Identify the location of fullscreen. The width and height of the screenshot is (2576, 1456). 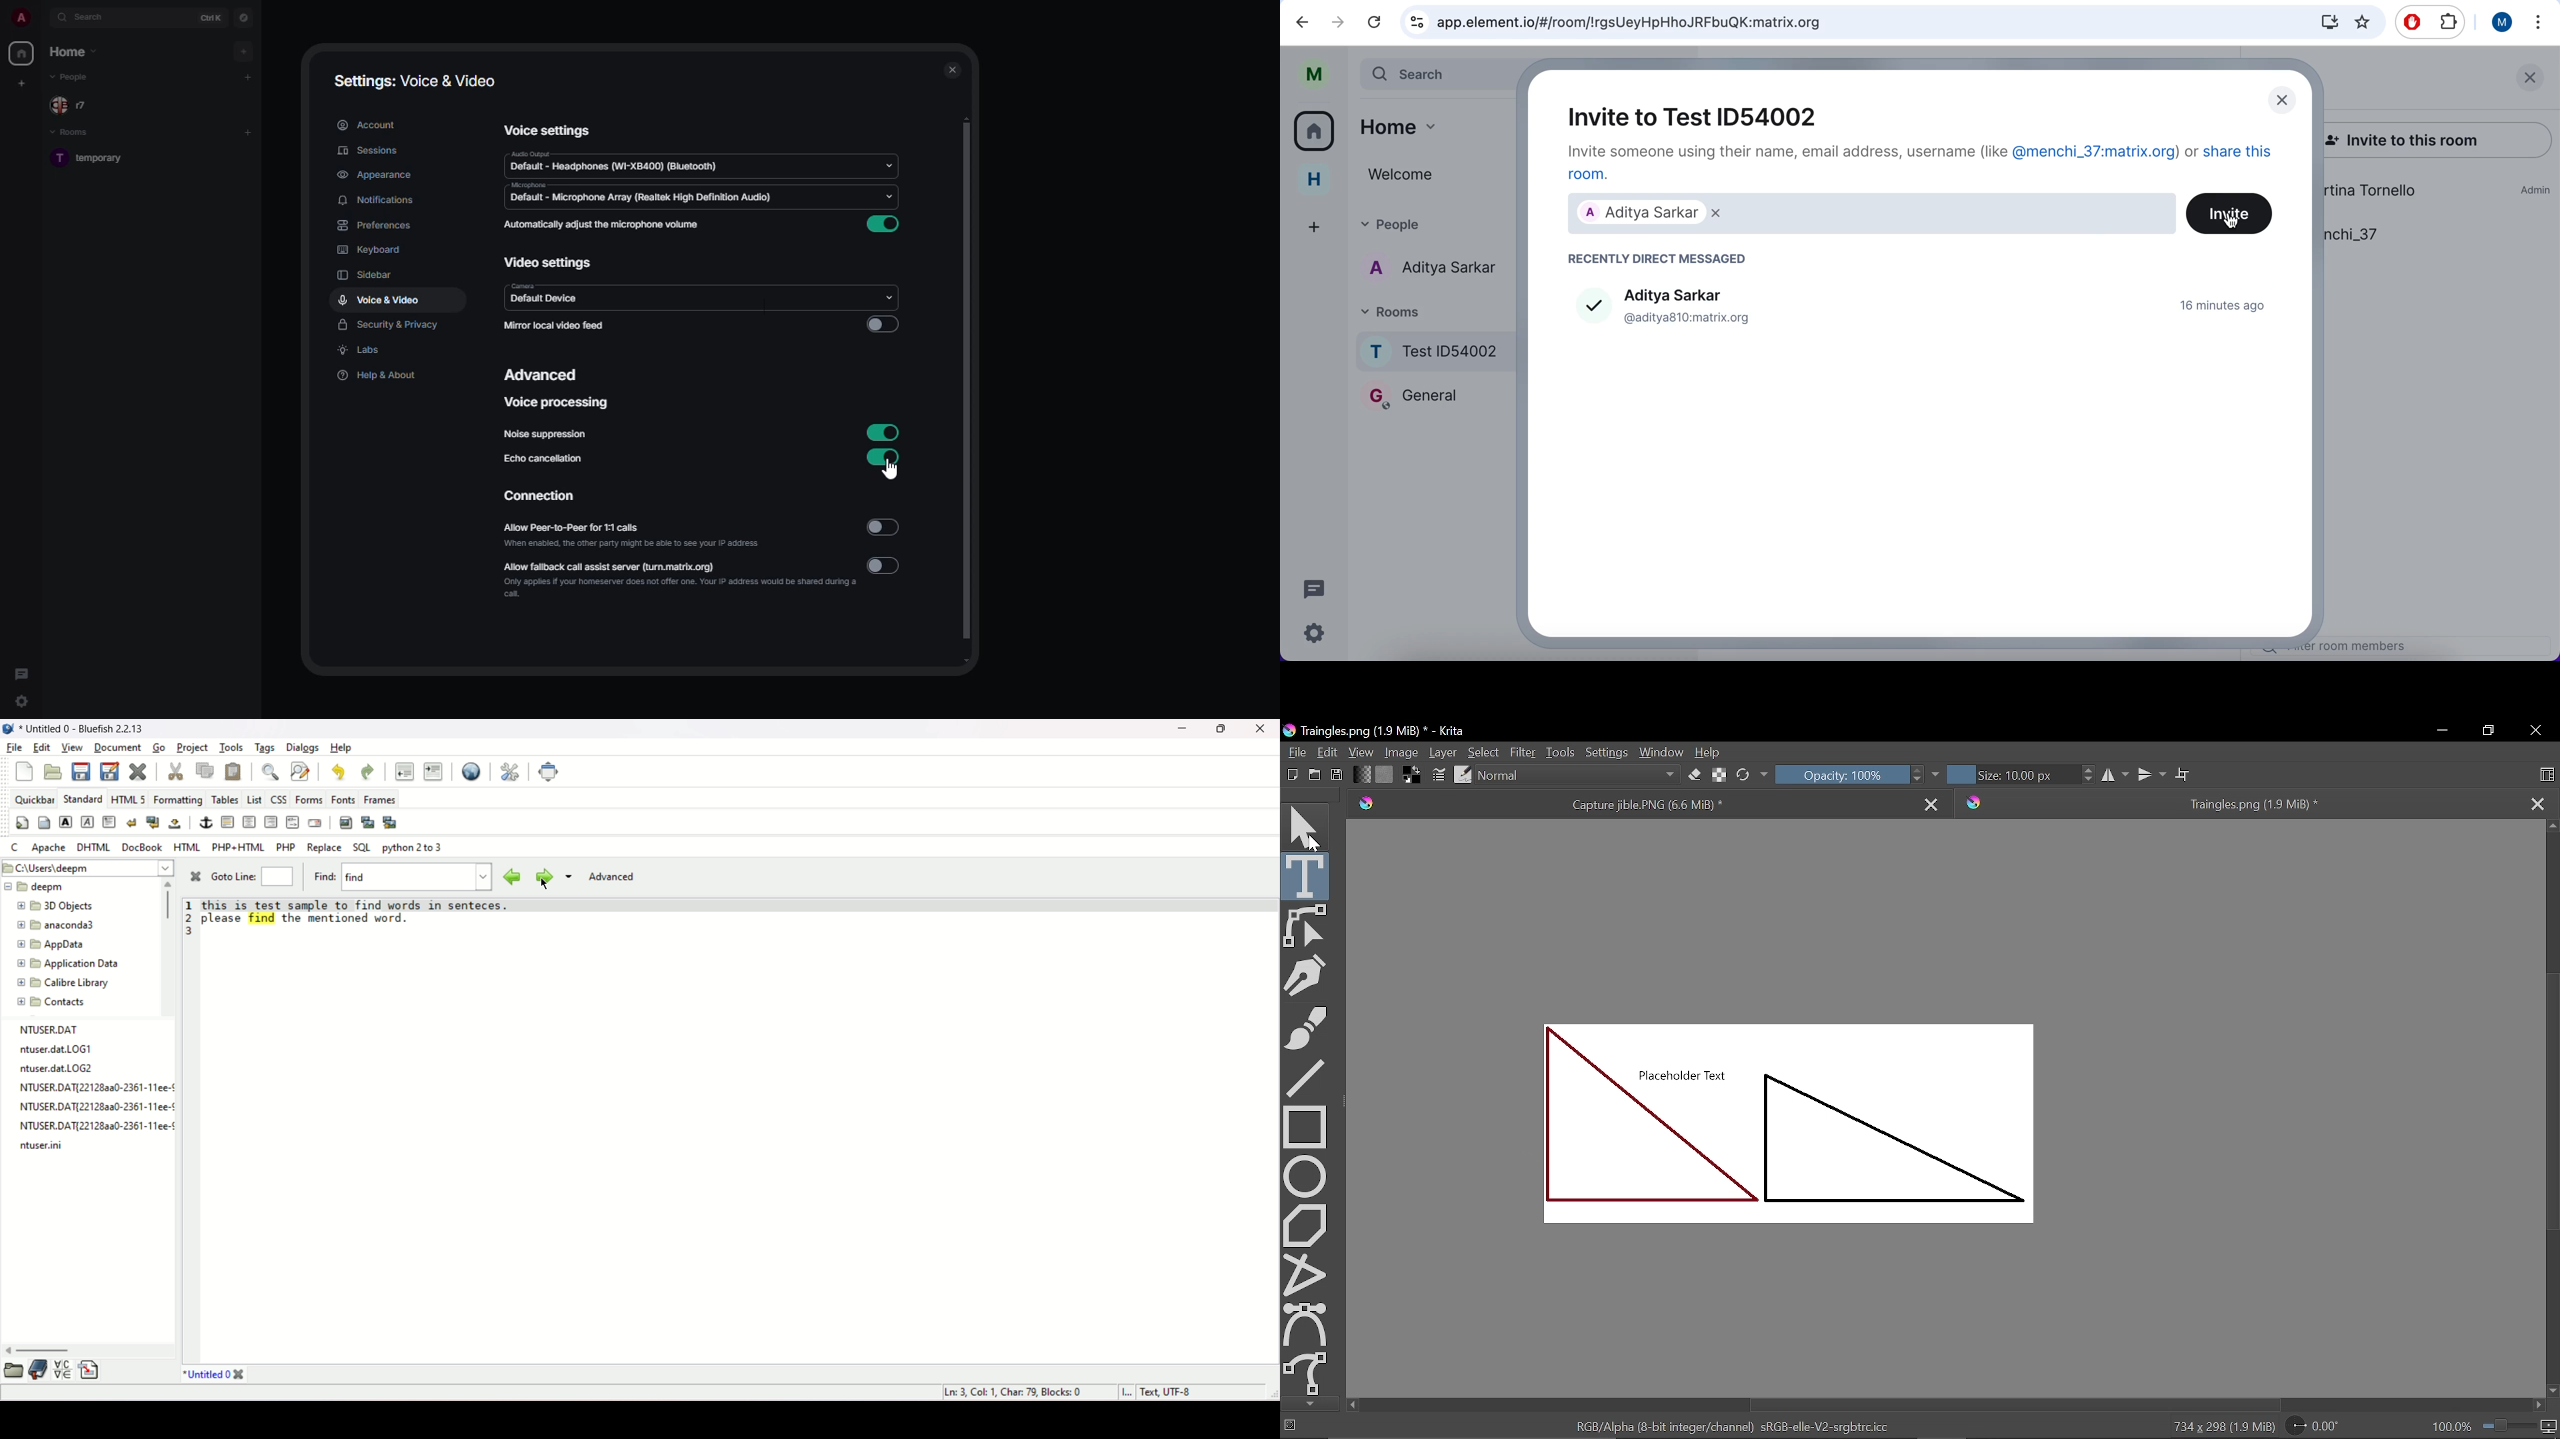
(554, 772).